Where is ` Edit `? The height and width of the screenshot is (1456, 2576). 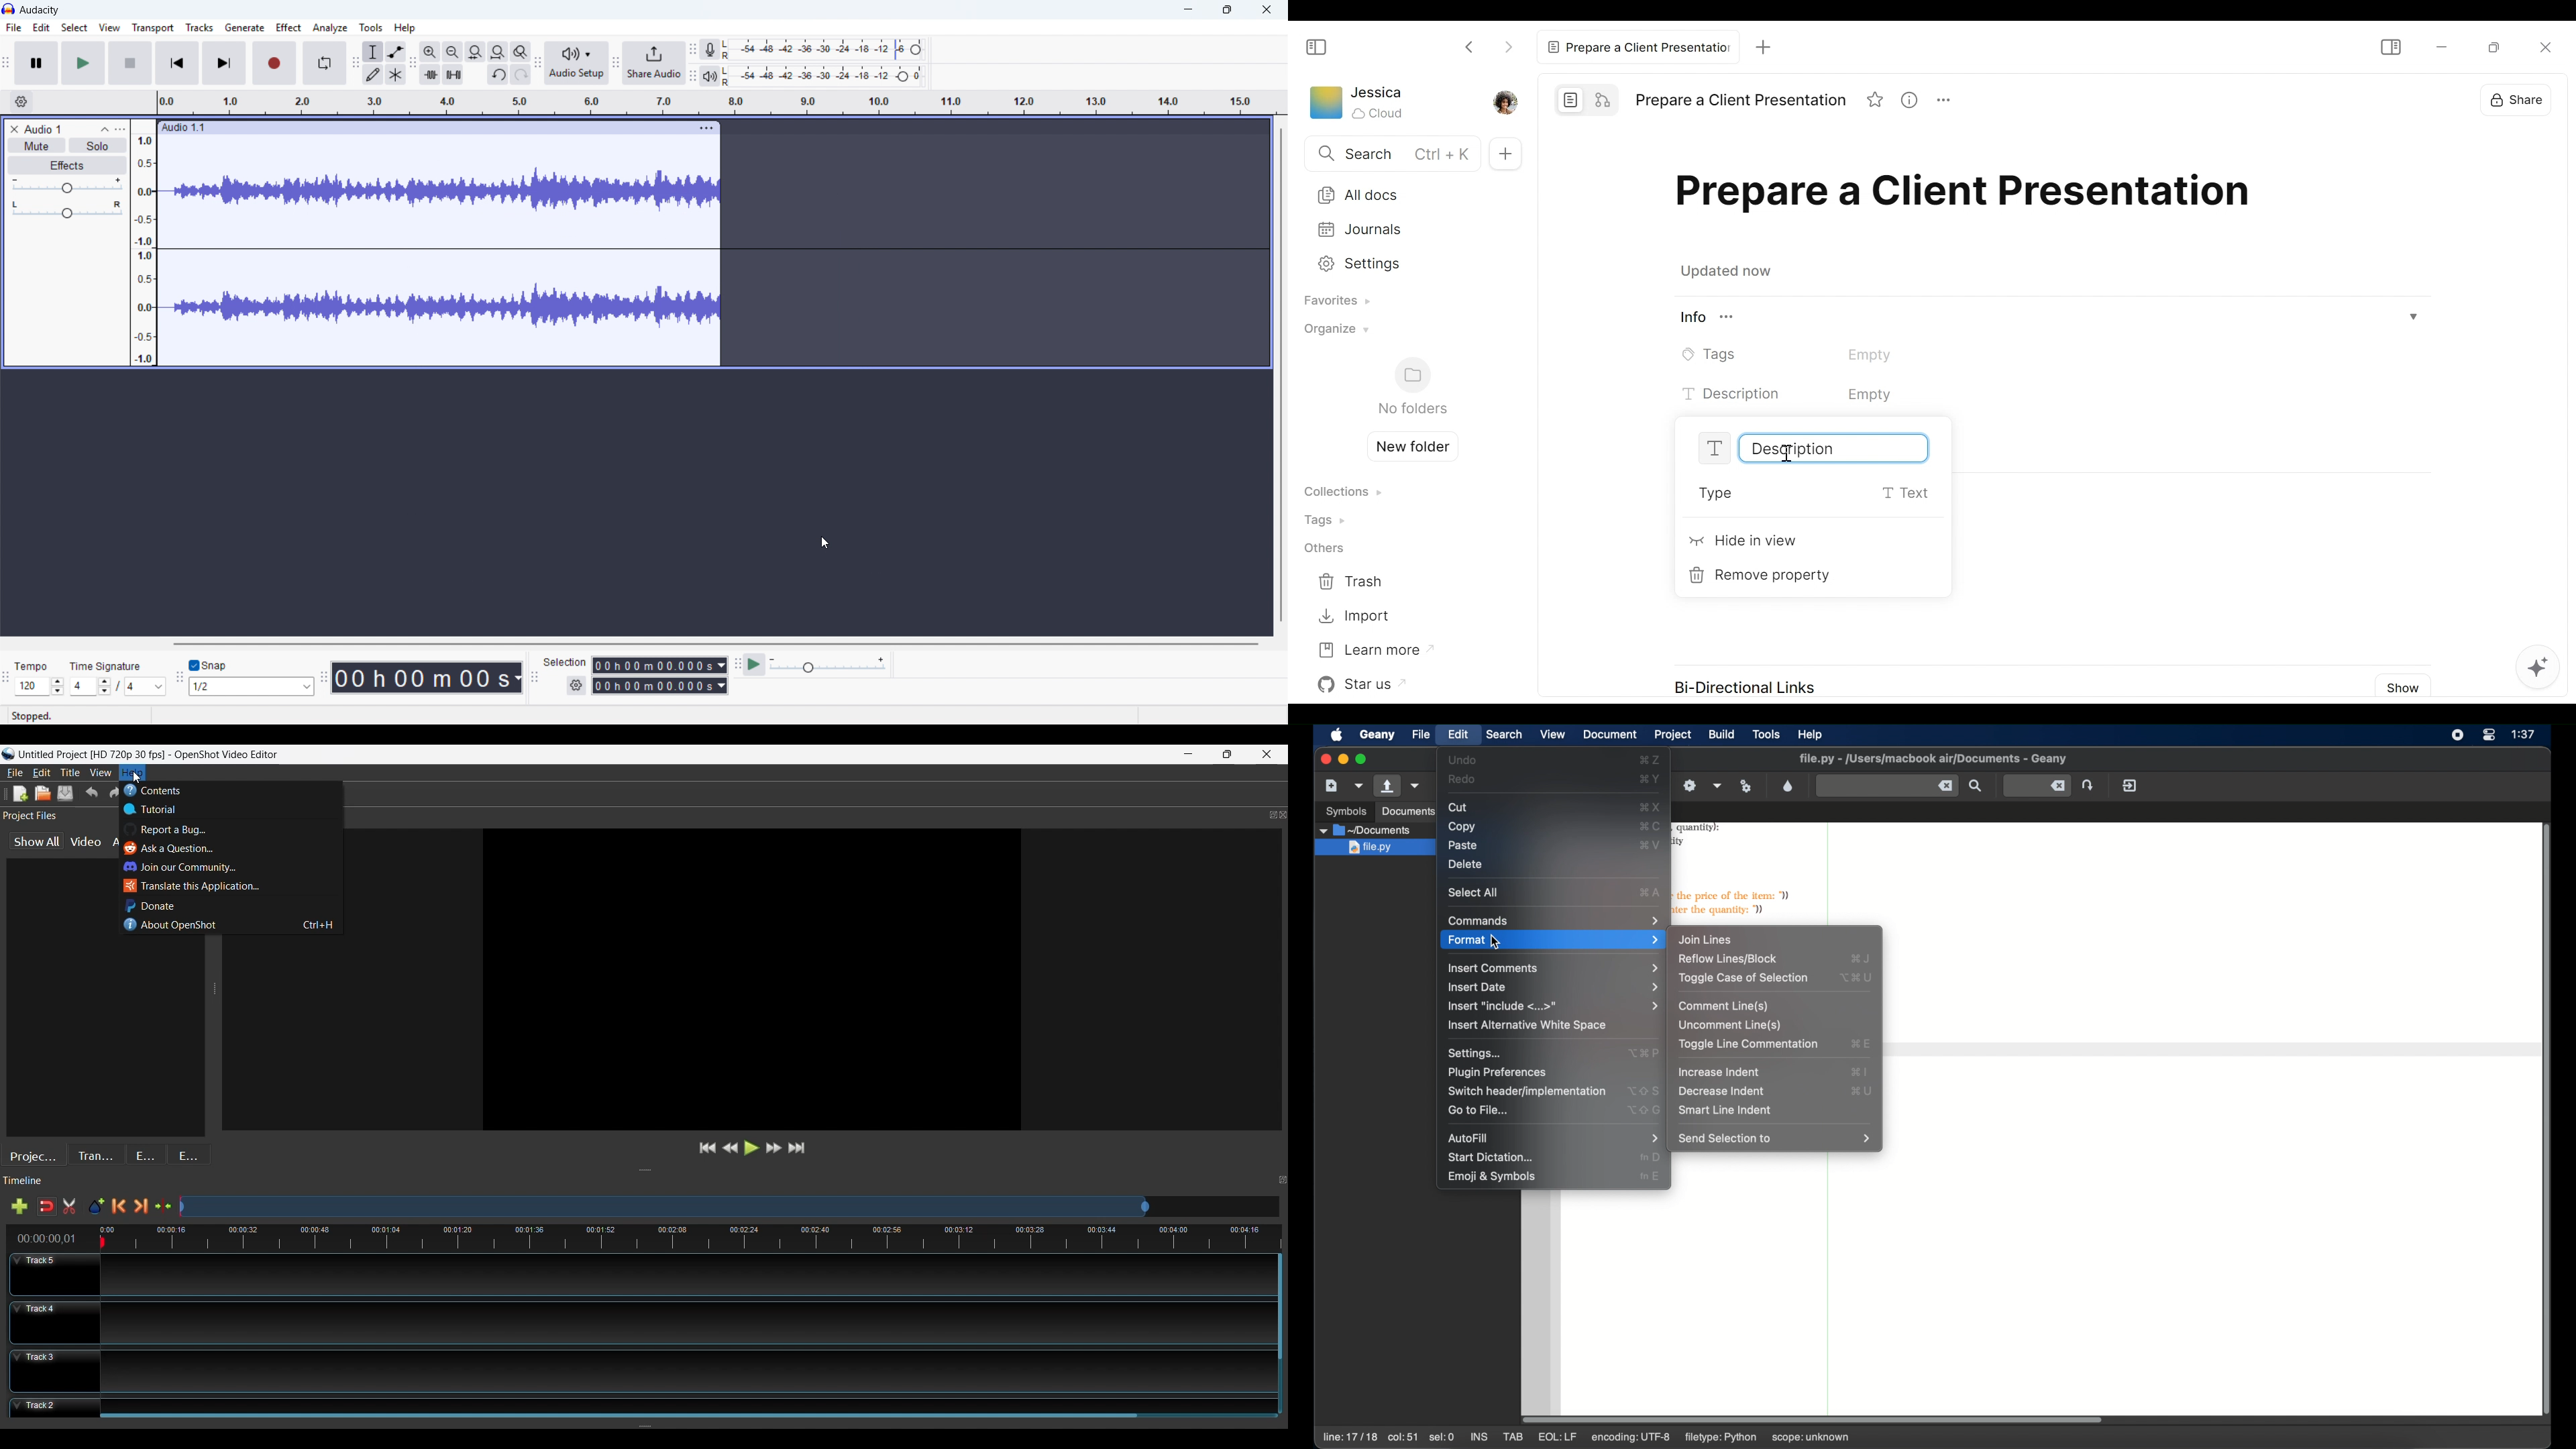
 Edit  is located at coordinates (41, 28).